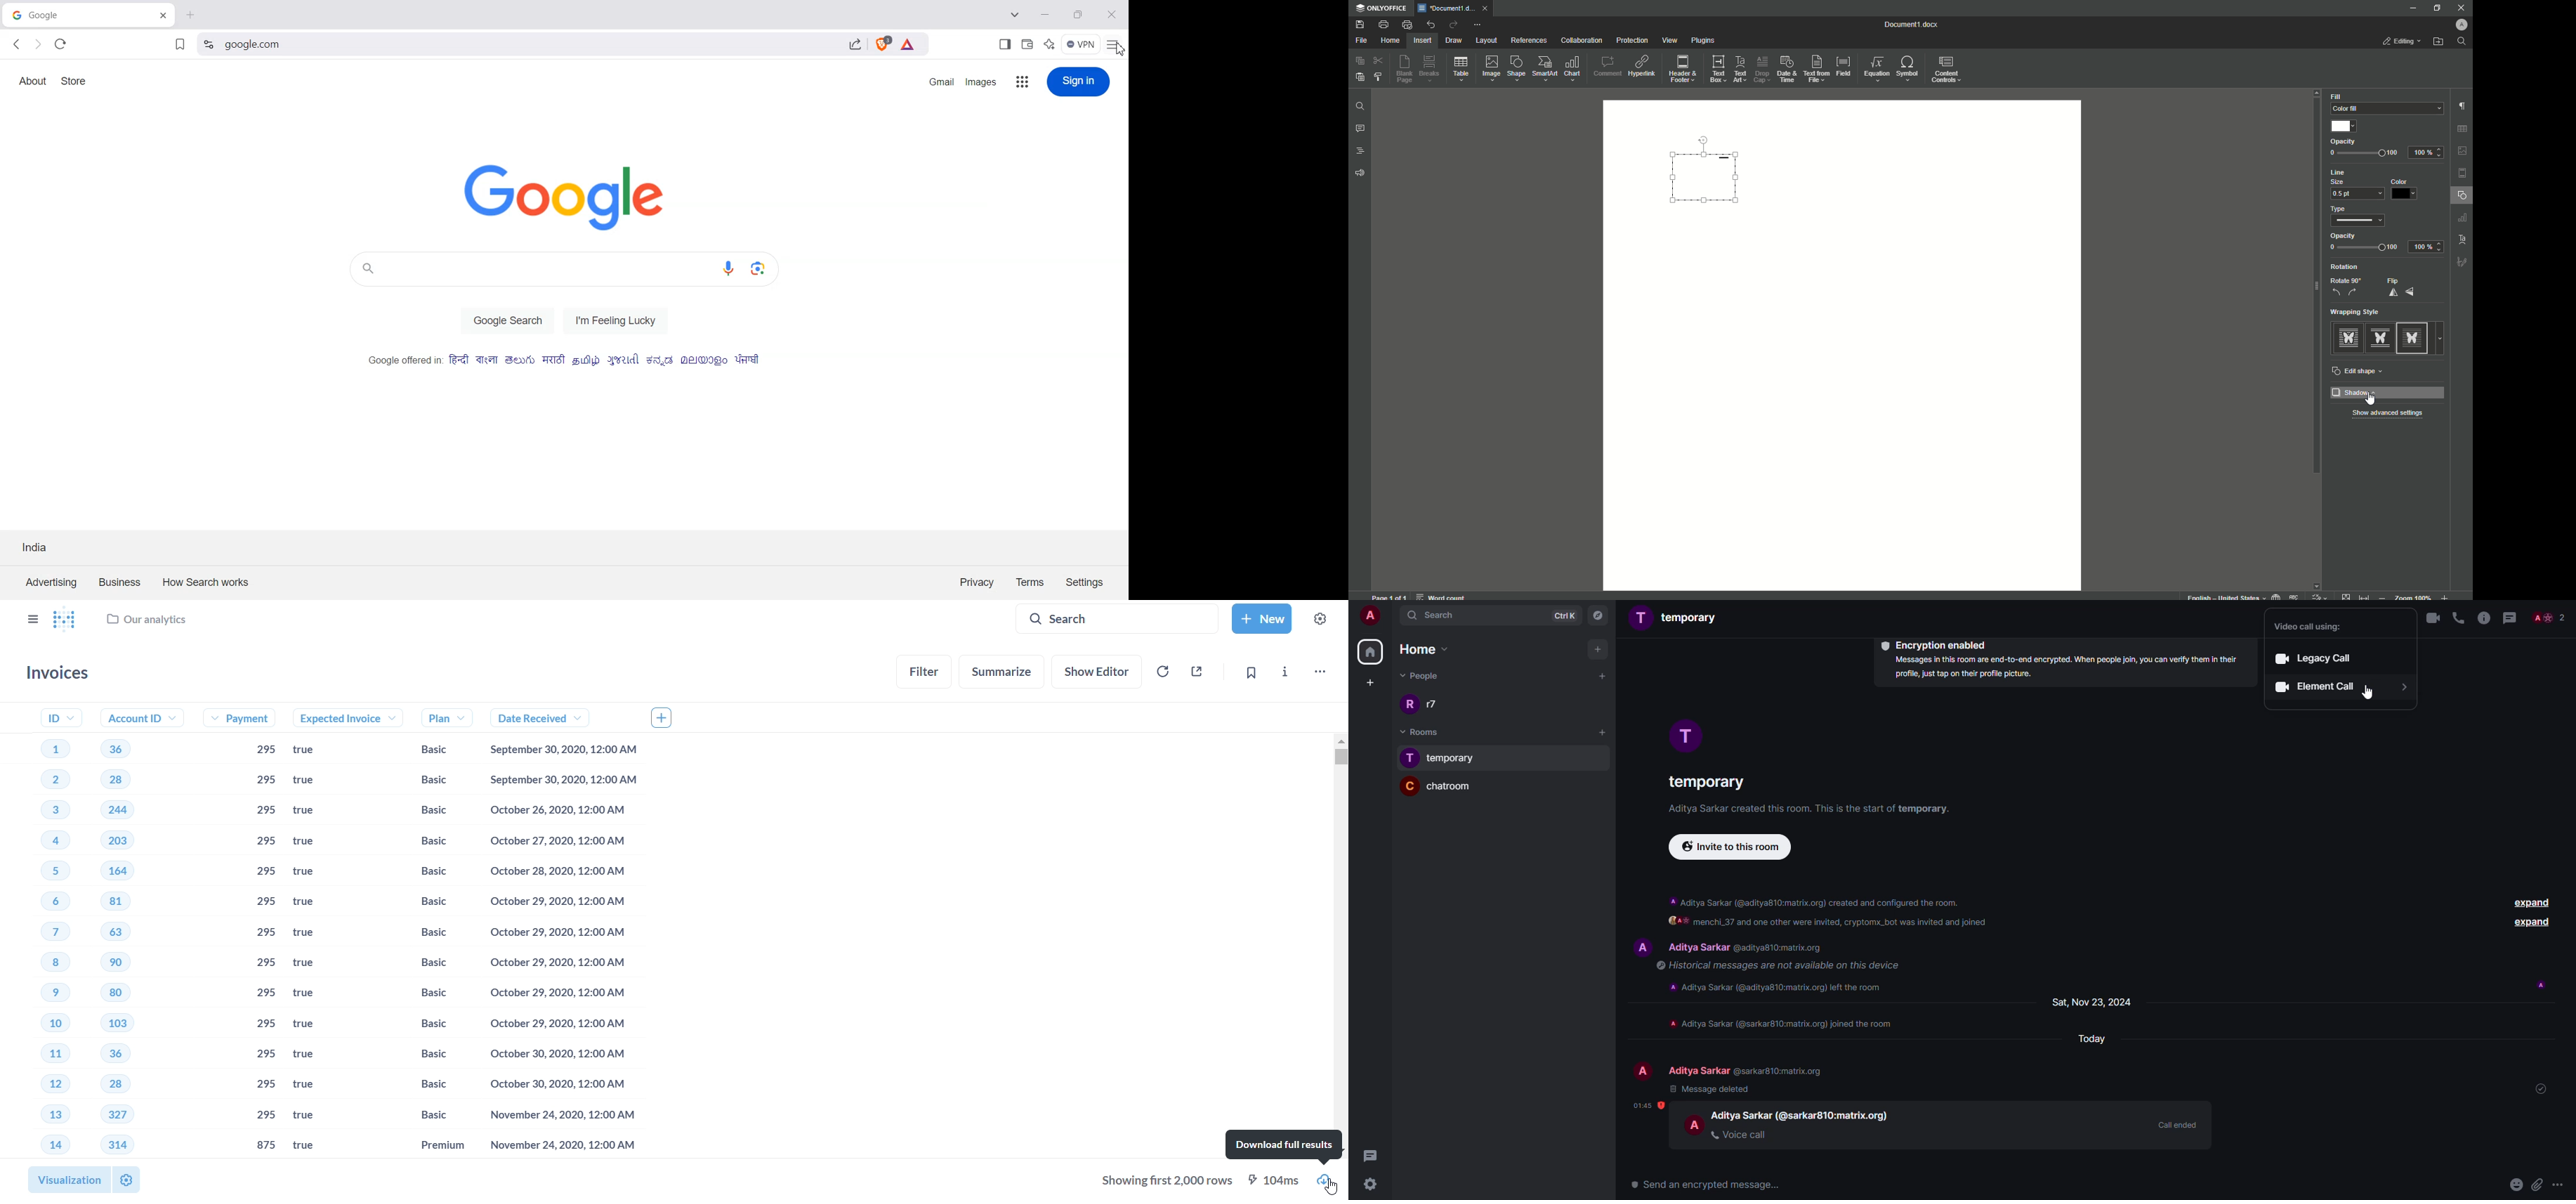  Describe the element at coordinates (1448, 8) in the screenshot. I see `Tab 1` at that location.